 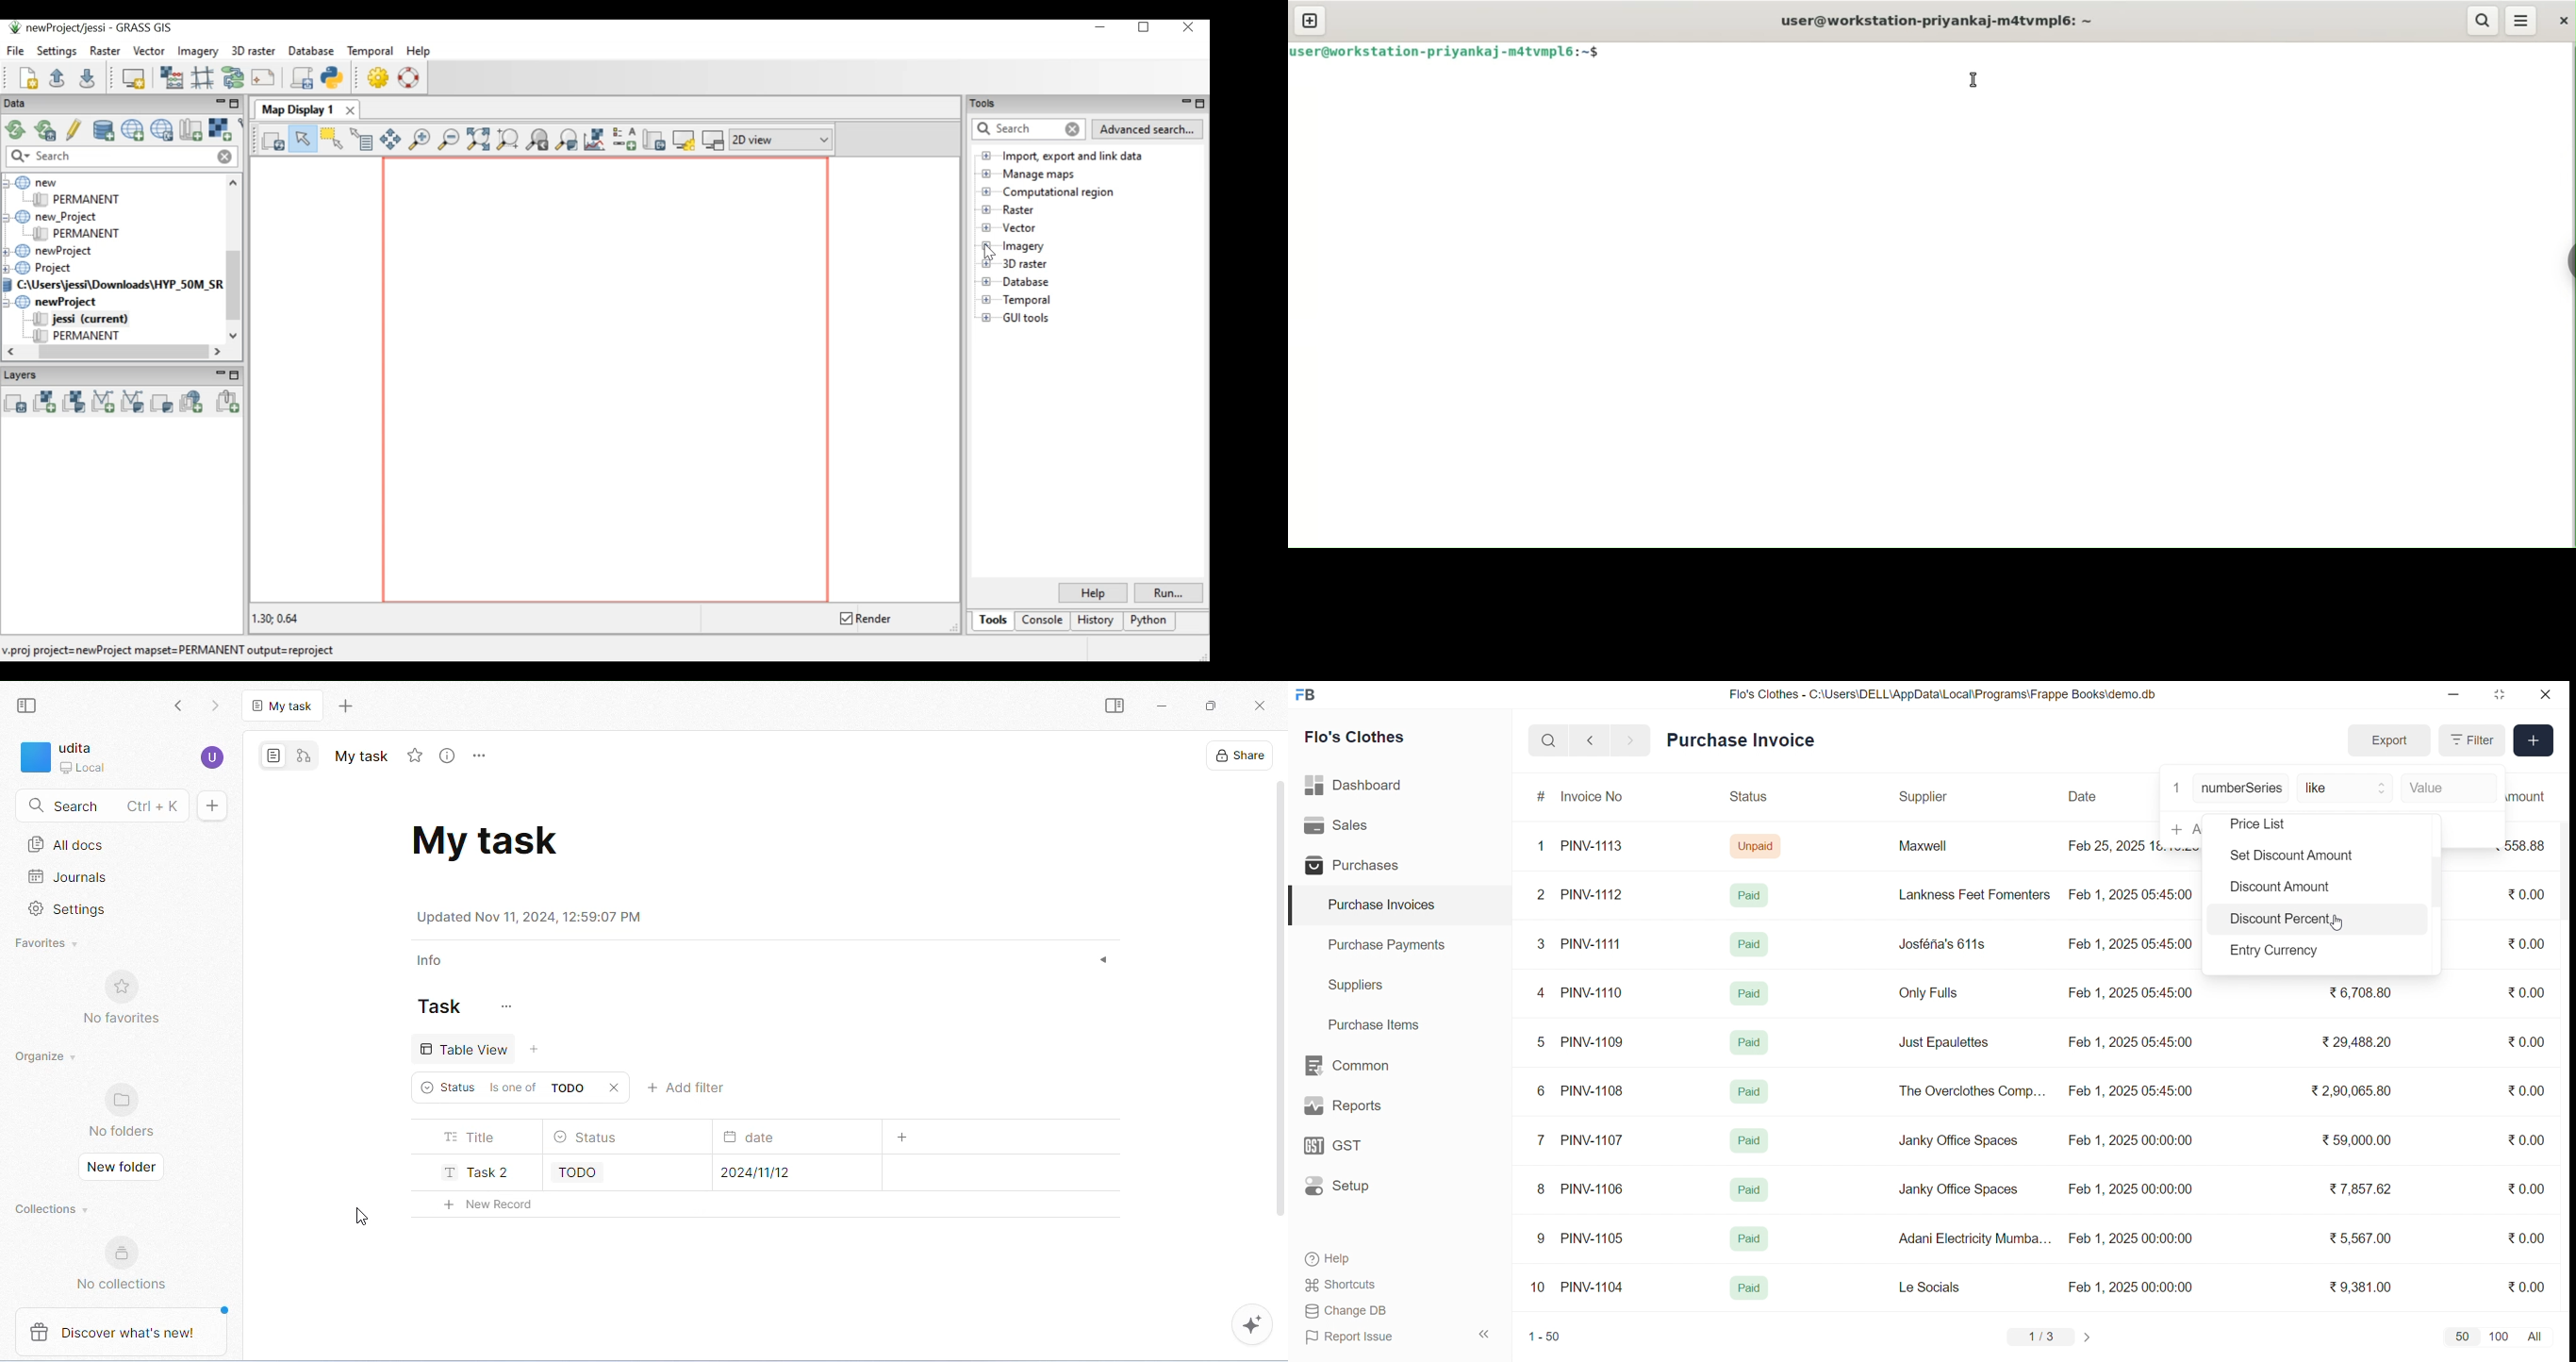 I want to click on Dashboard, so click(x=1357, y=788).